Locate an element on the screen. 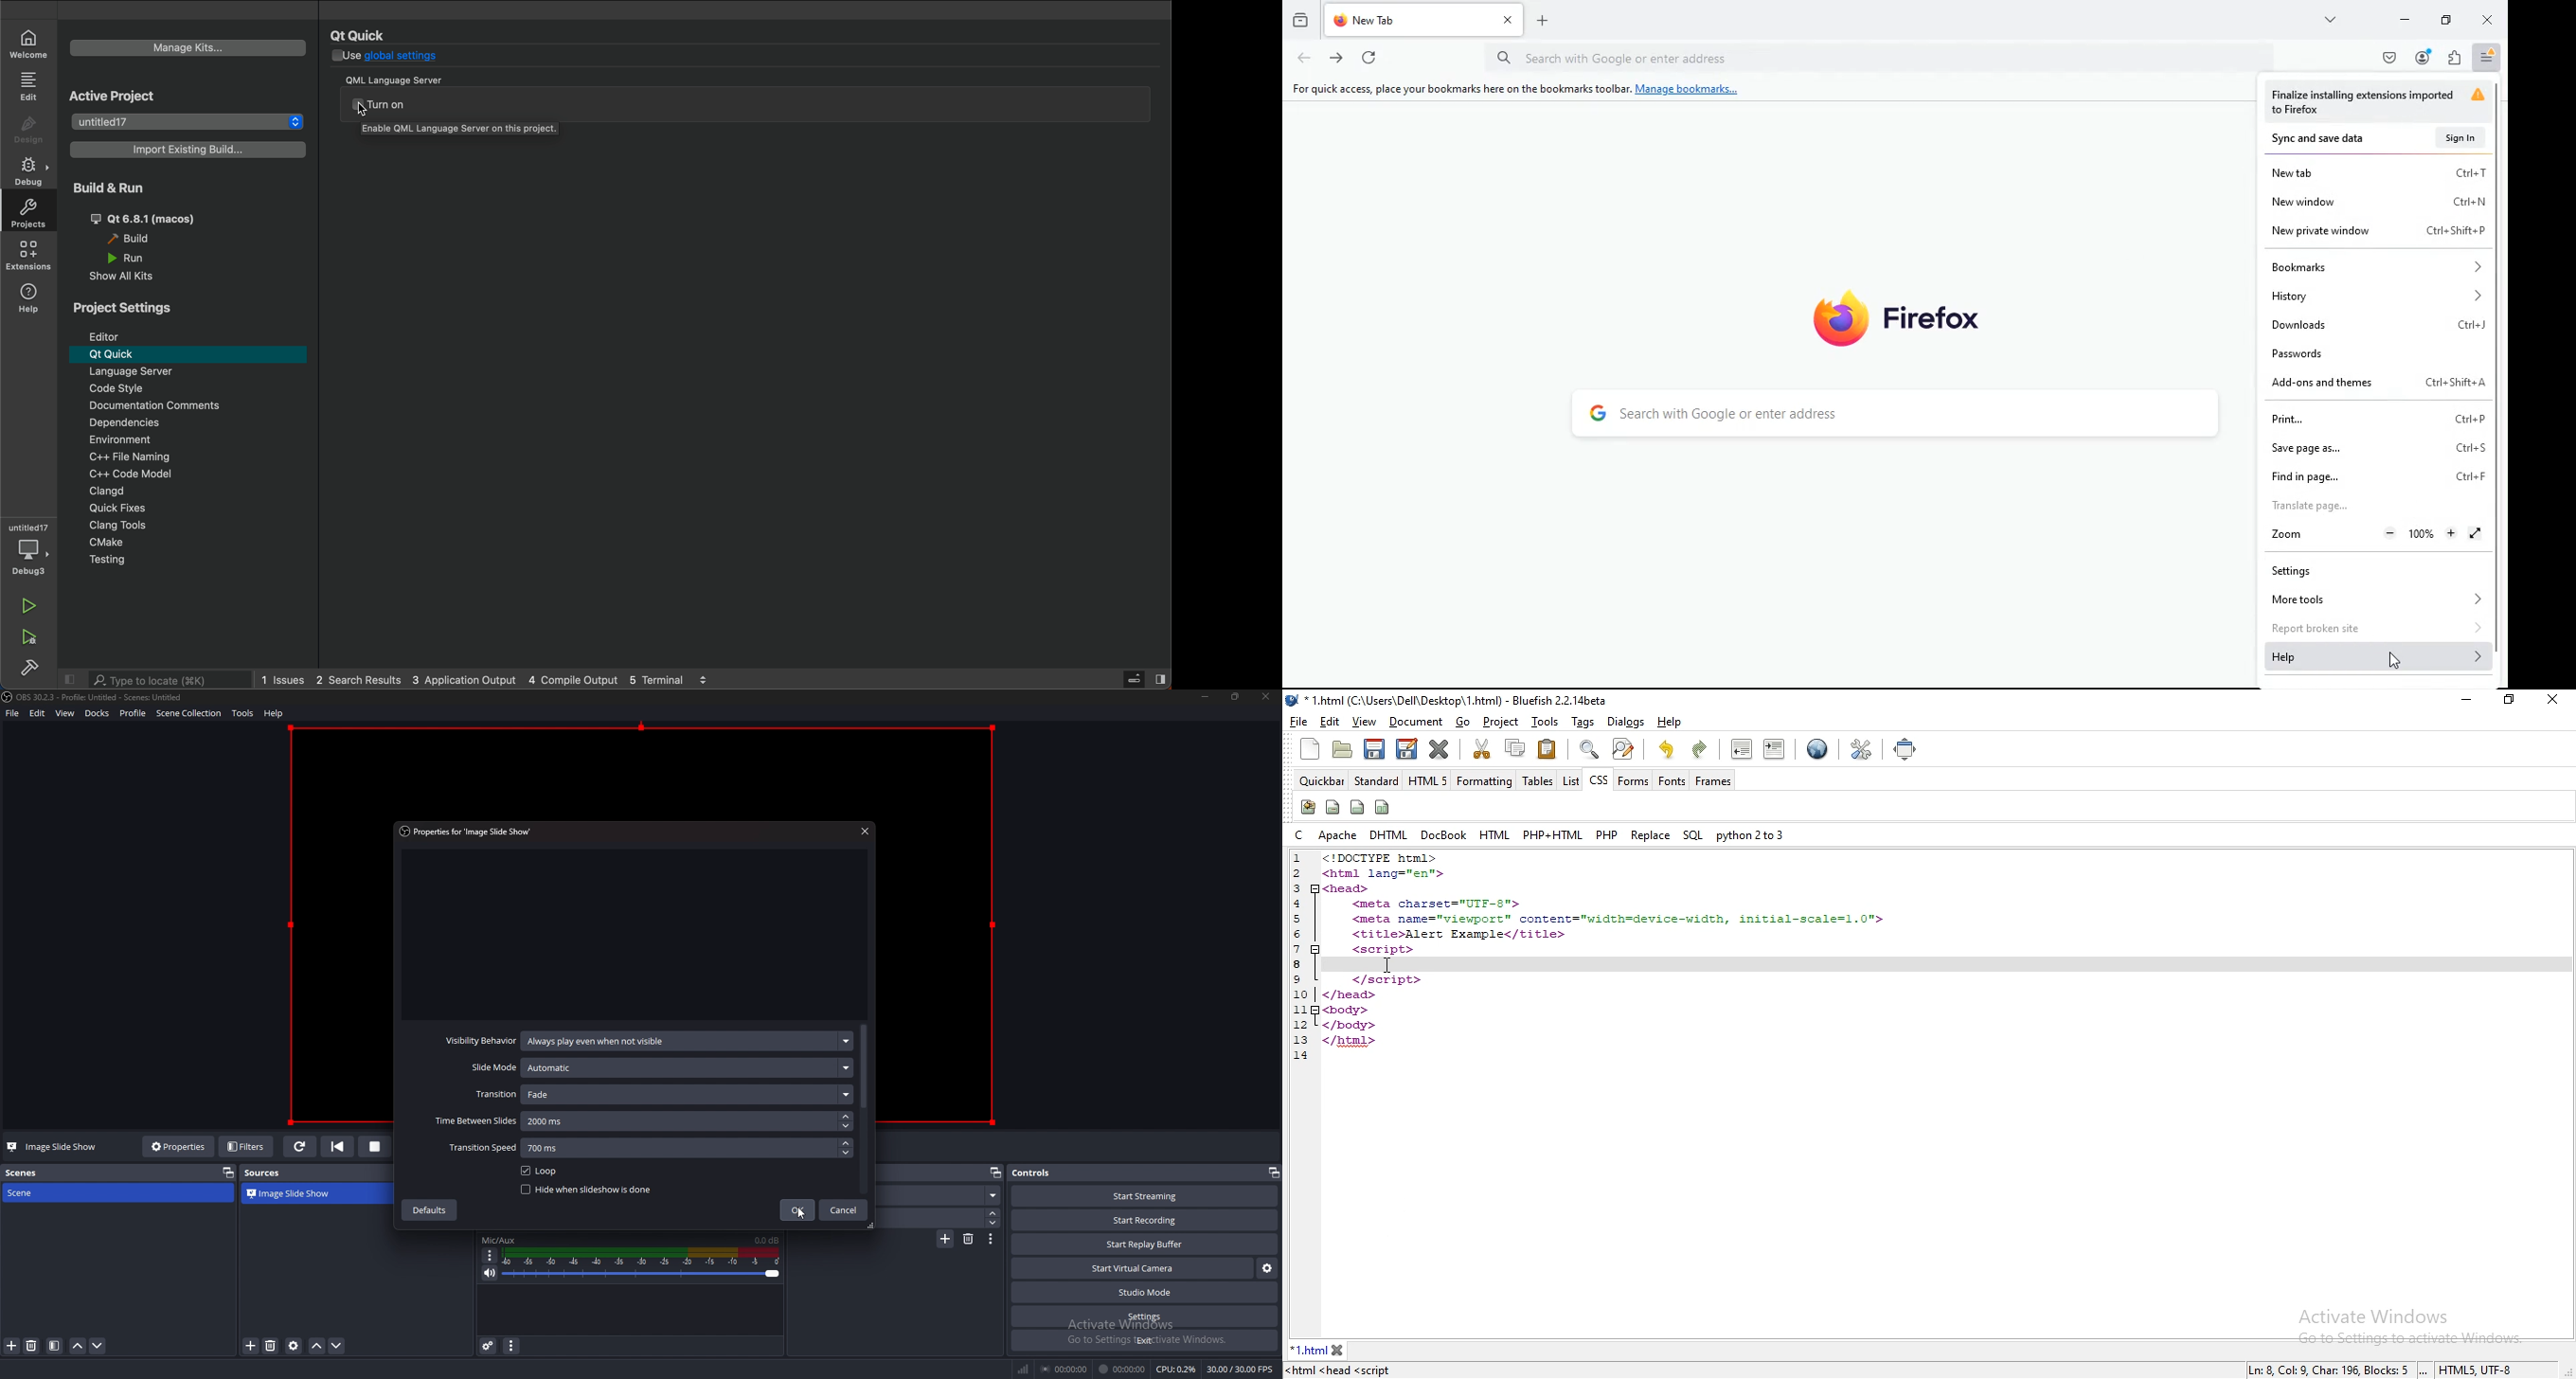  close is located at coordinates (1338, 1351).